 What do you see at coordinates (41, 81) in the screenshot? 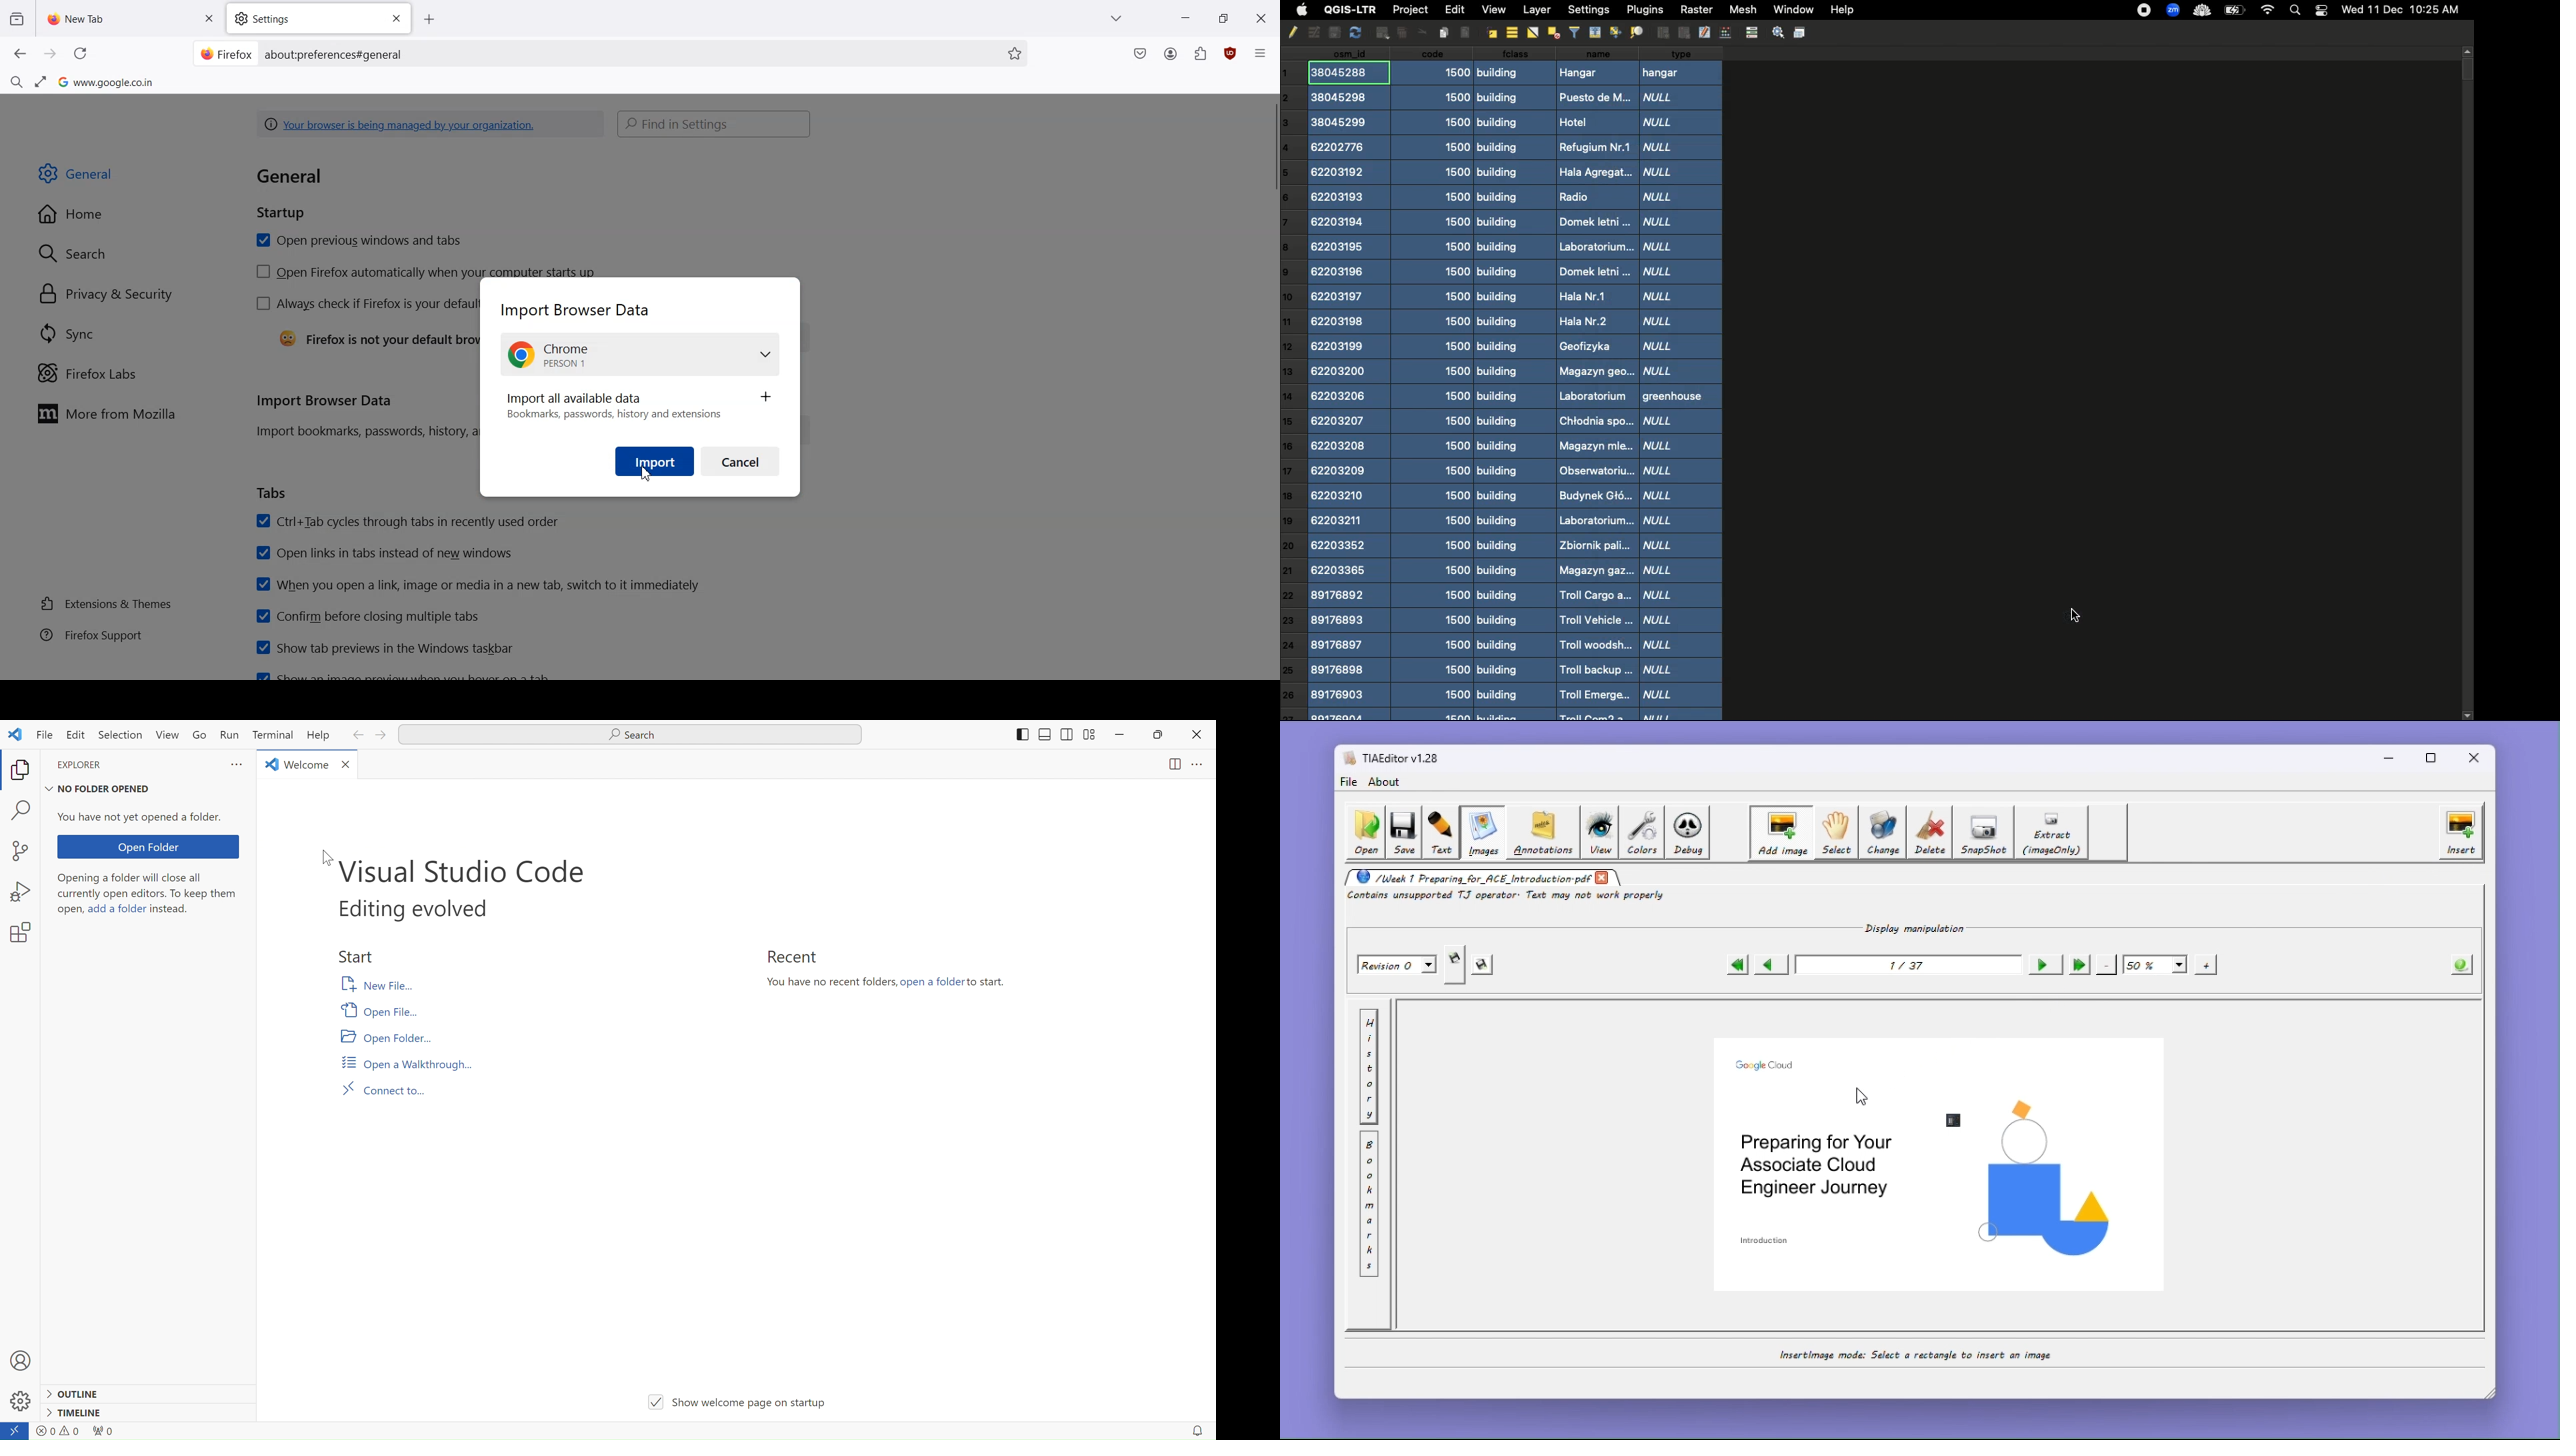
I see `Fullscreen` at bounding box center [41, 81].